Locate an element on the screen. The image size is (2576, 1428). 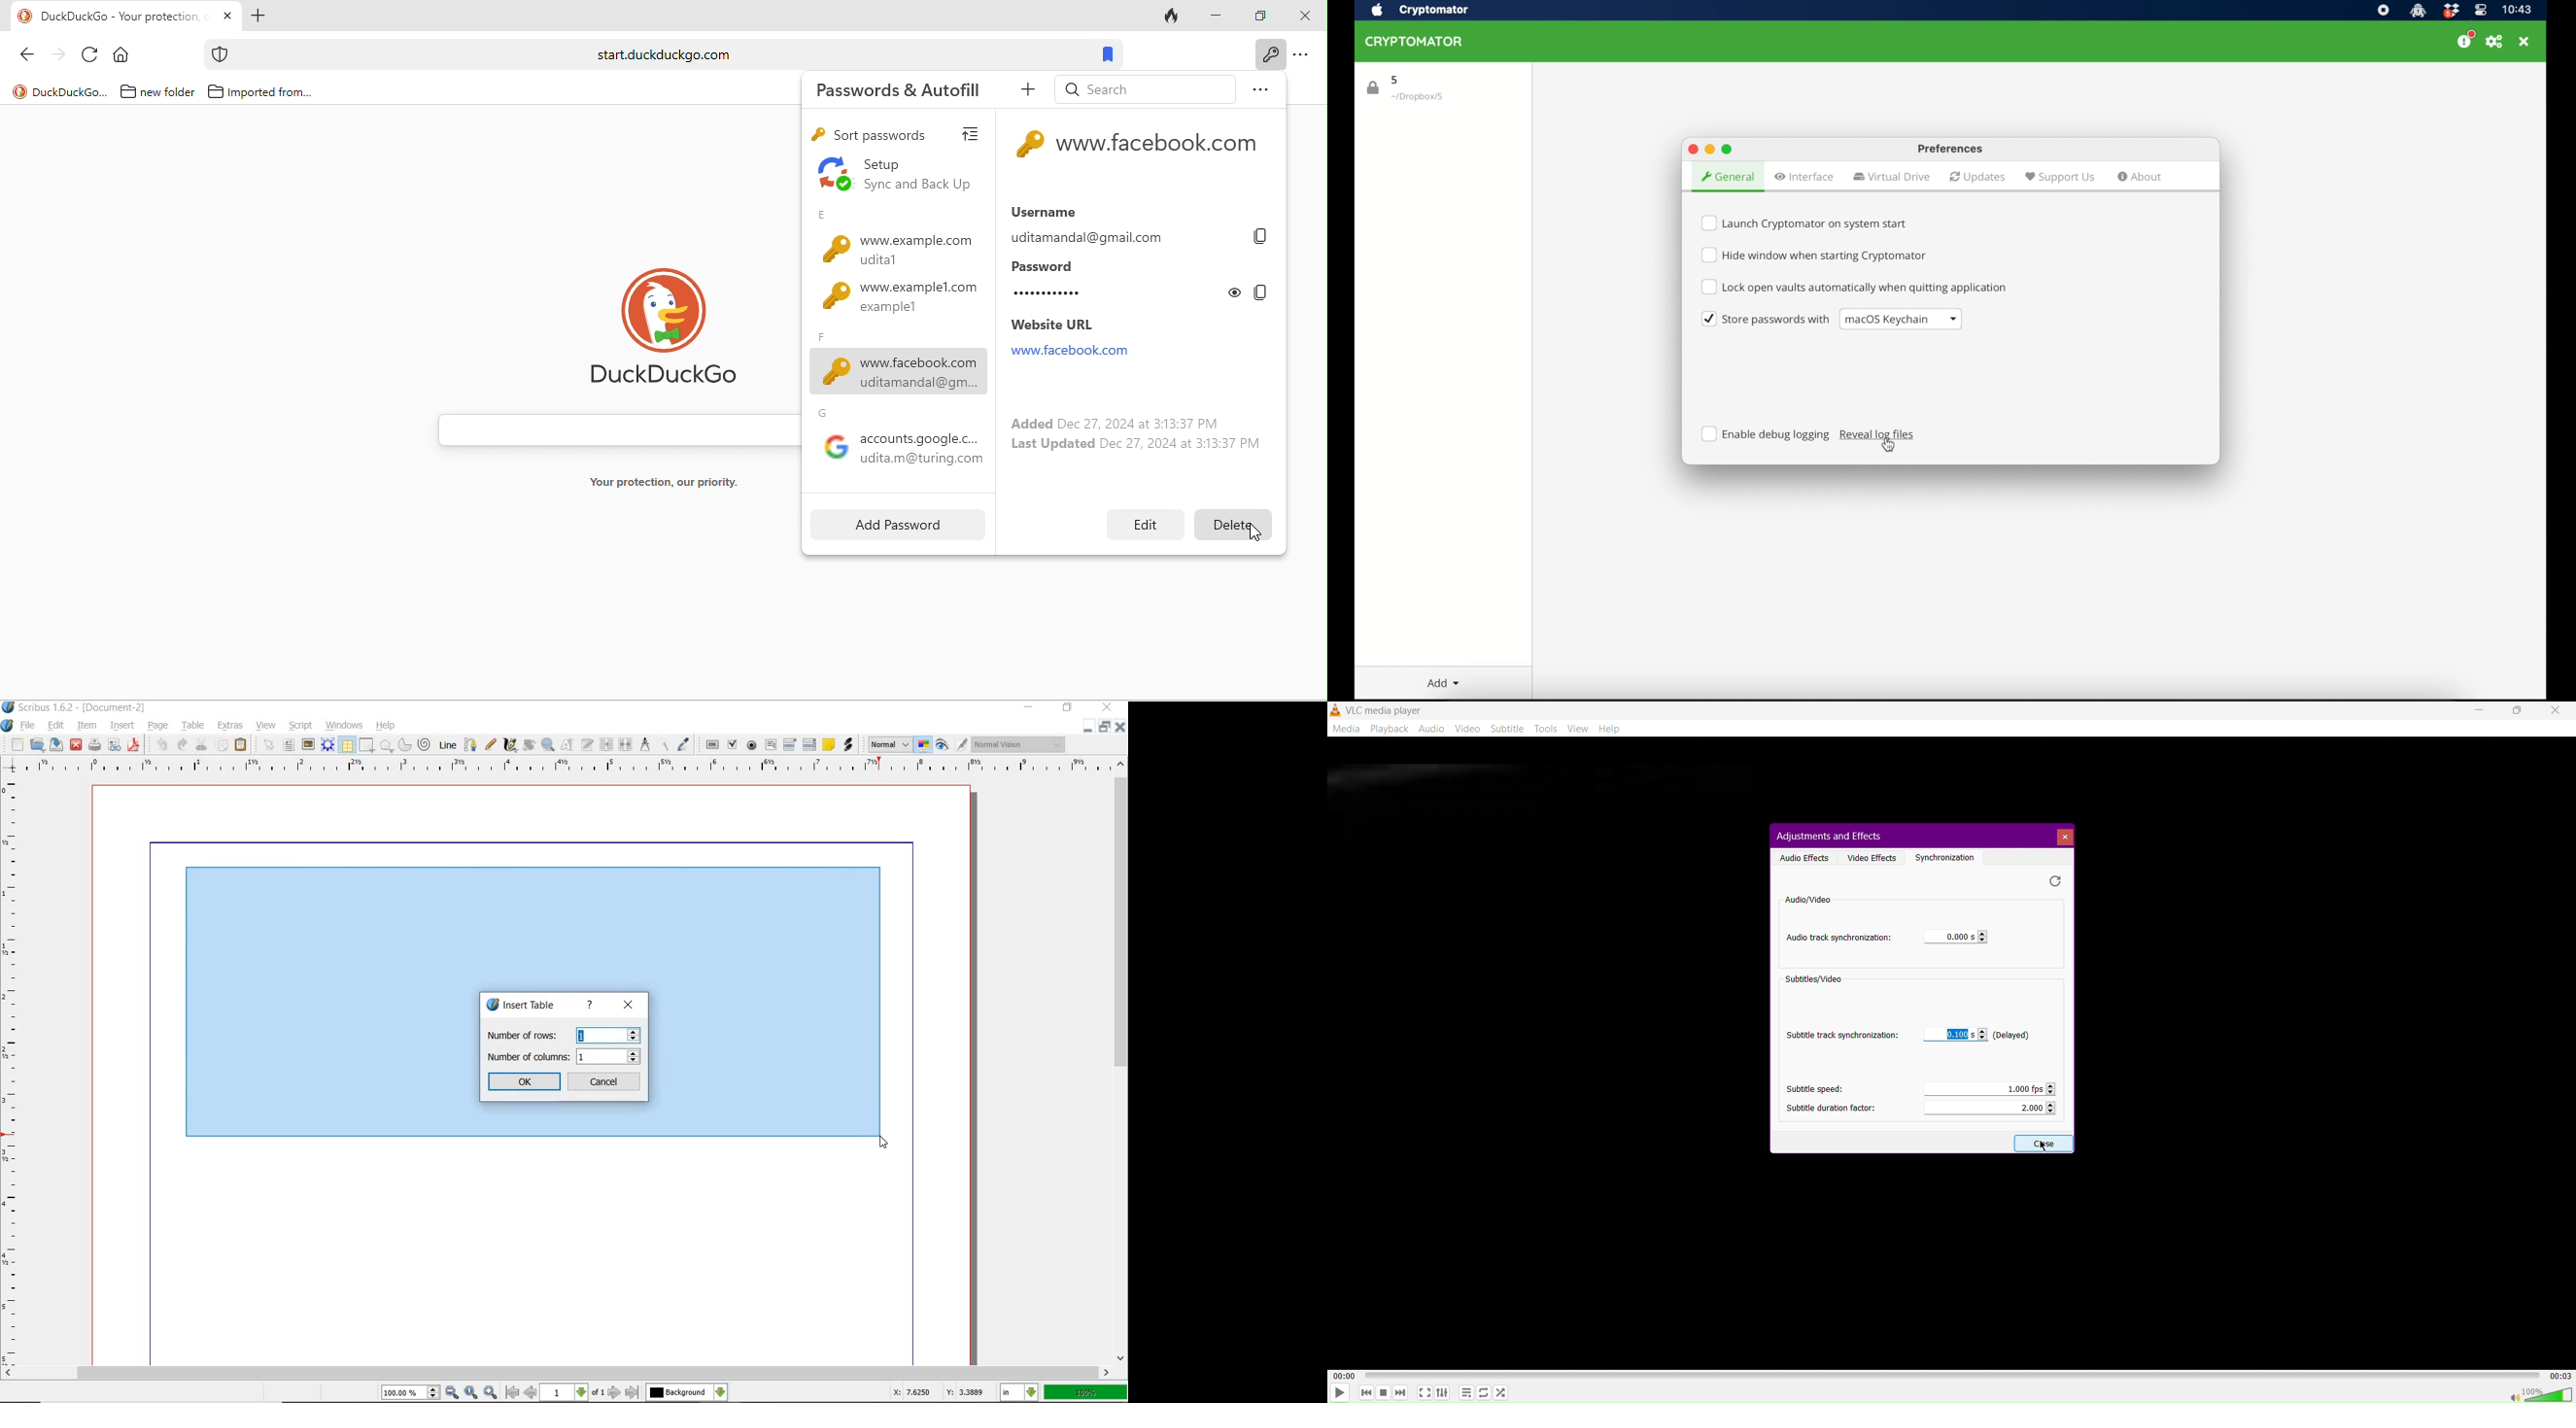
Refresh is located at coordinates (2056, 881).